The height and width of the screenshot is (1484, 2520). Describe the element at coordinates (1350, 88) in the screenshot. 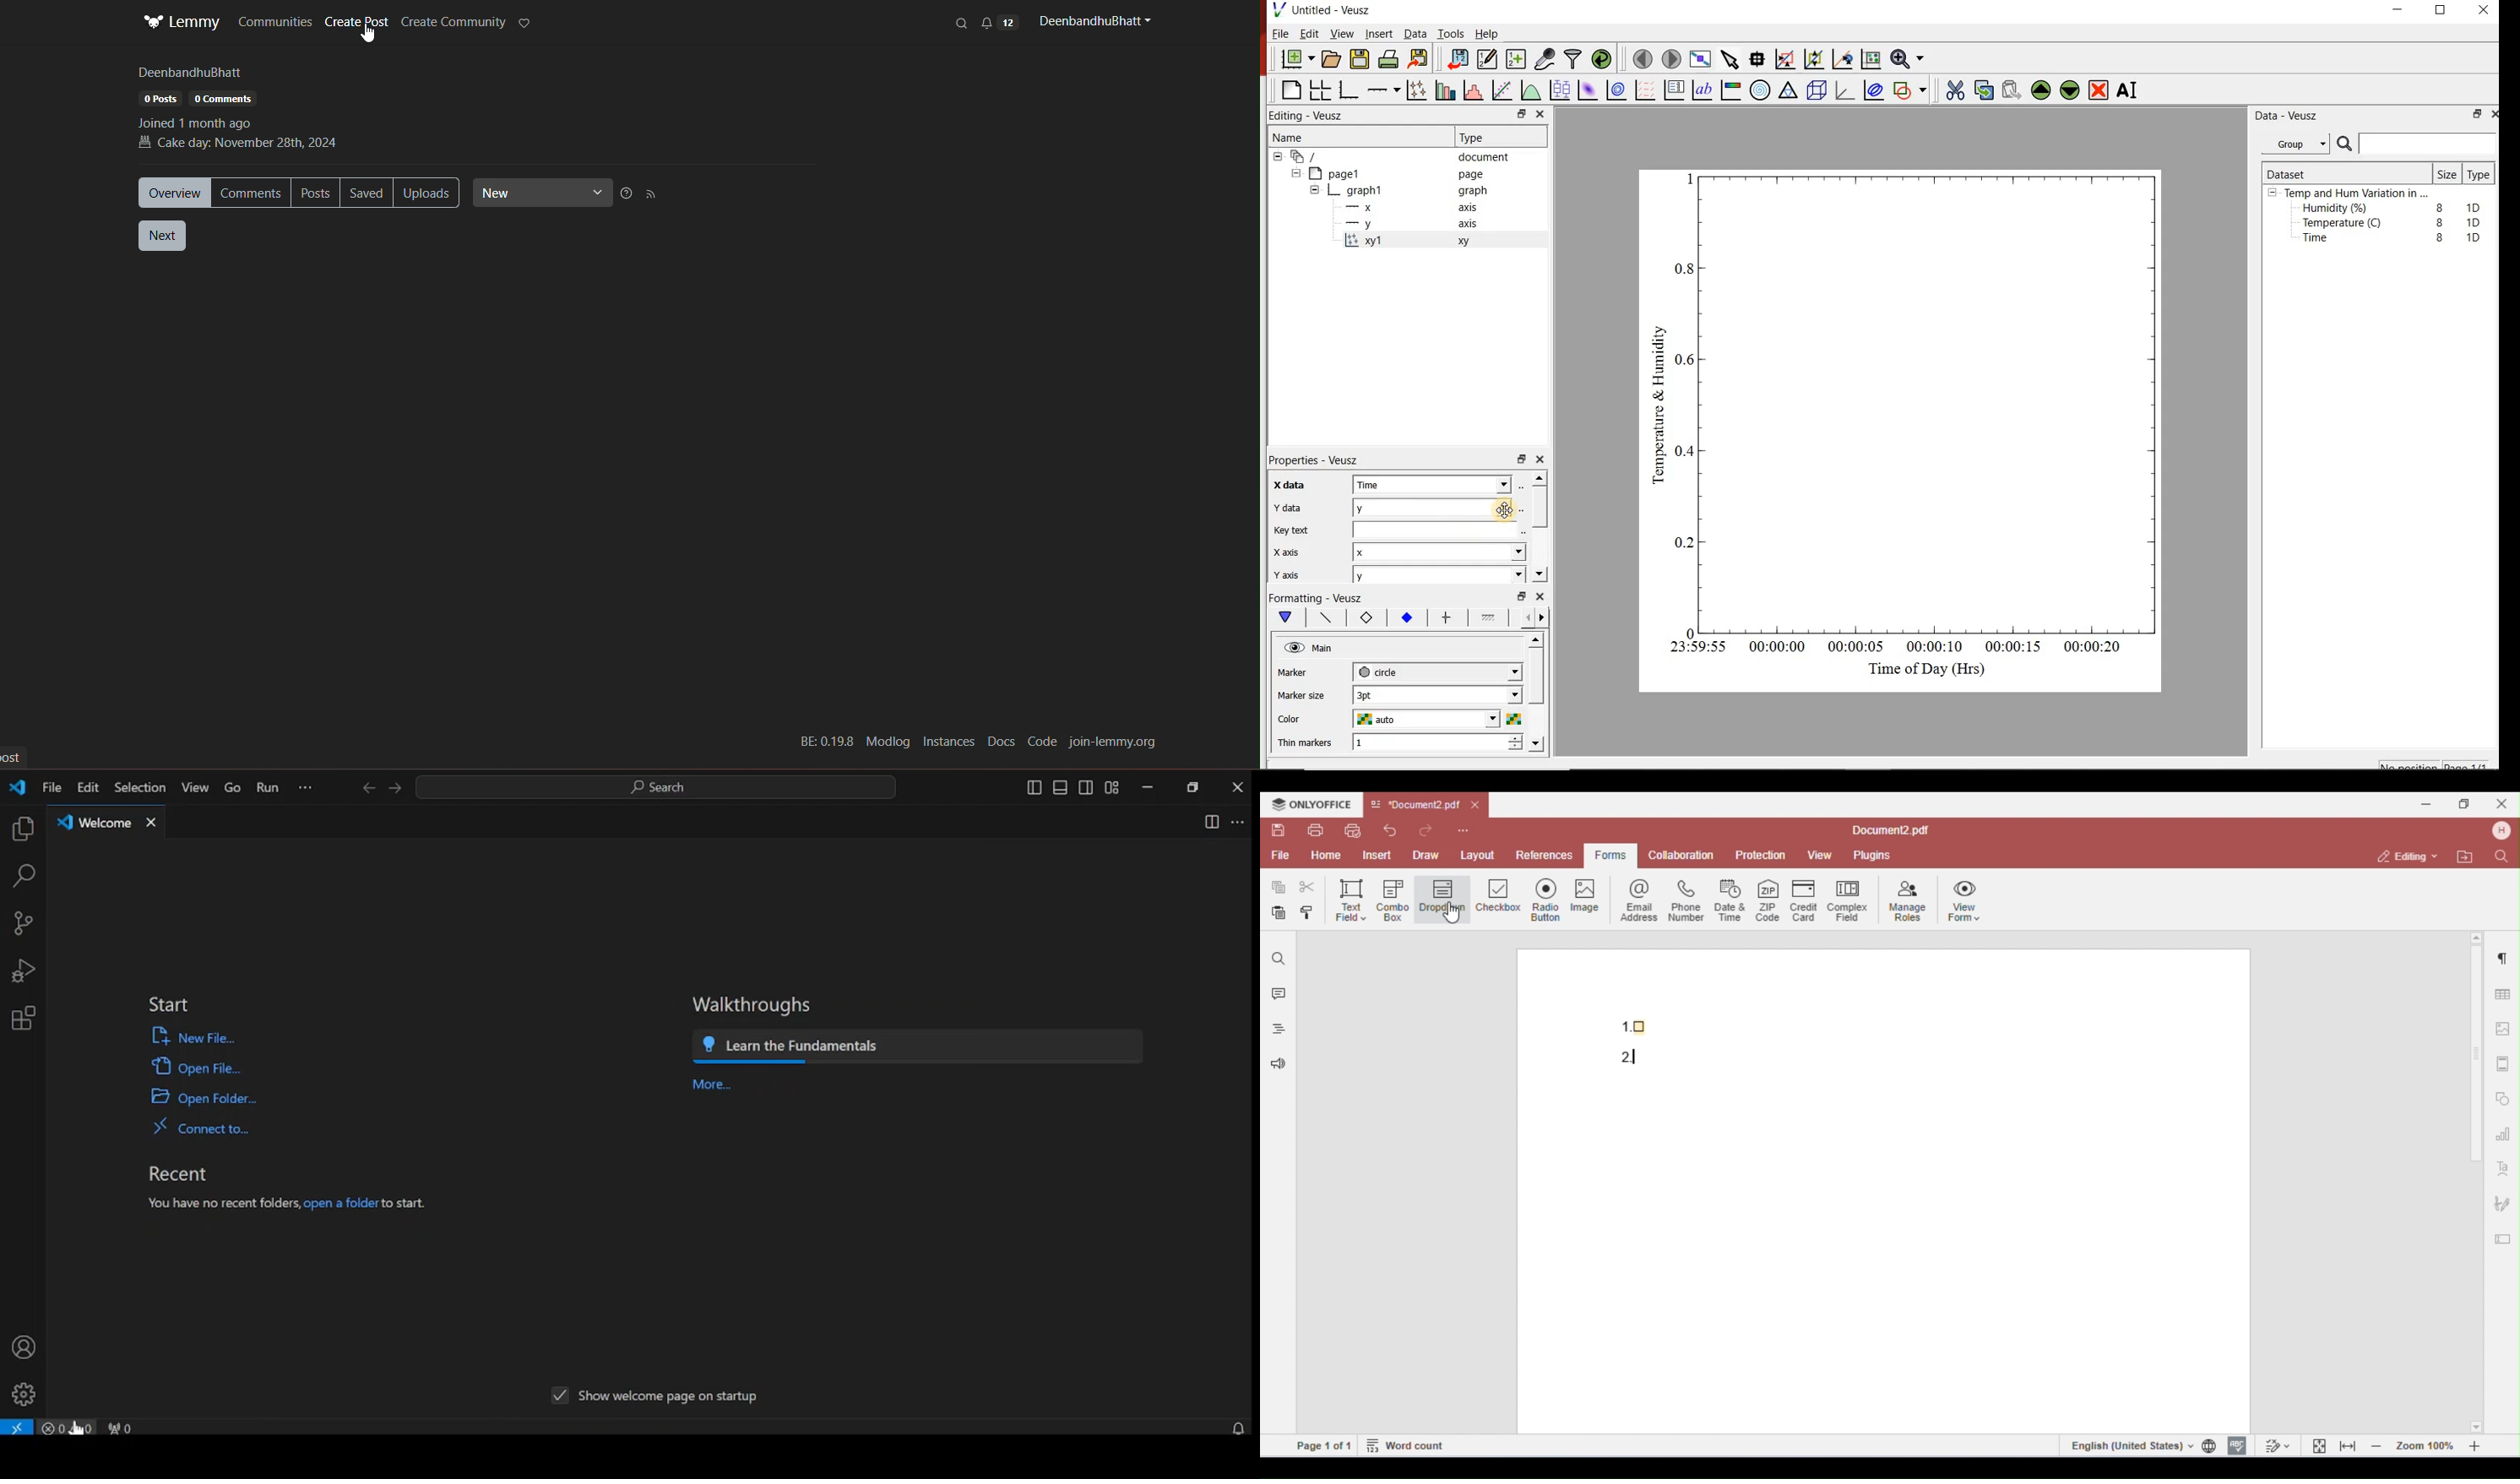

I see `base graph` at that location.